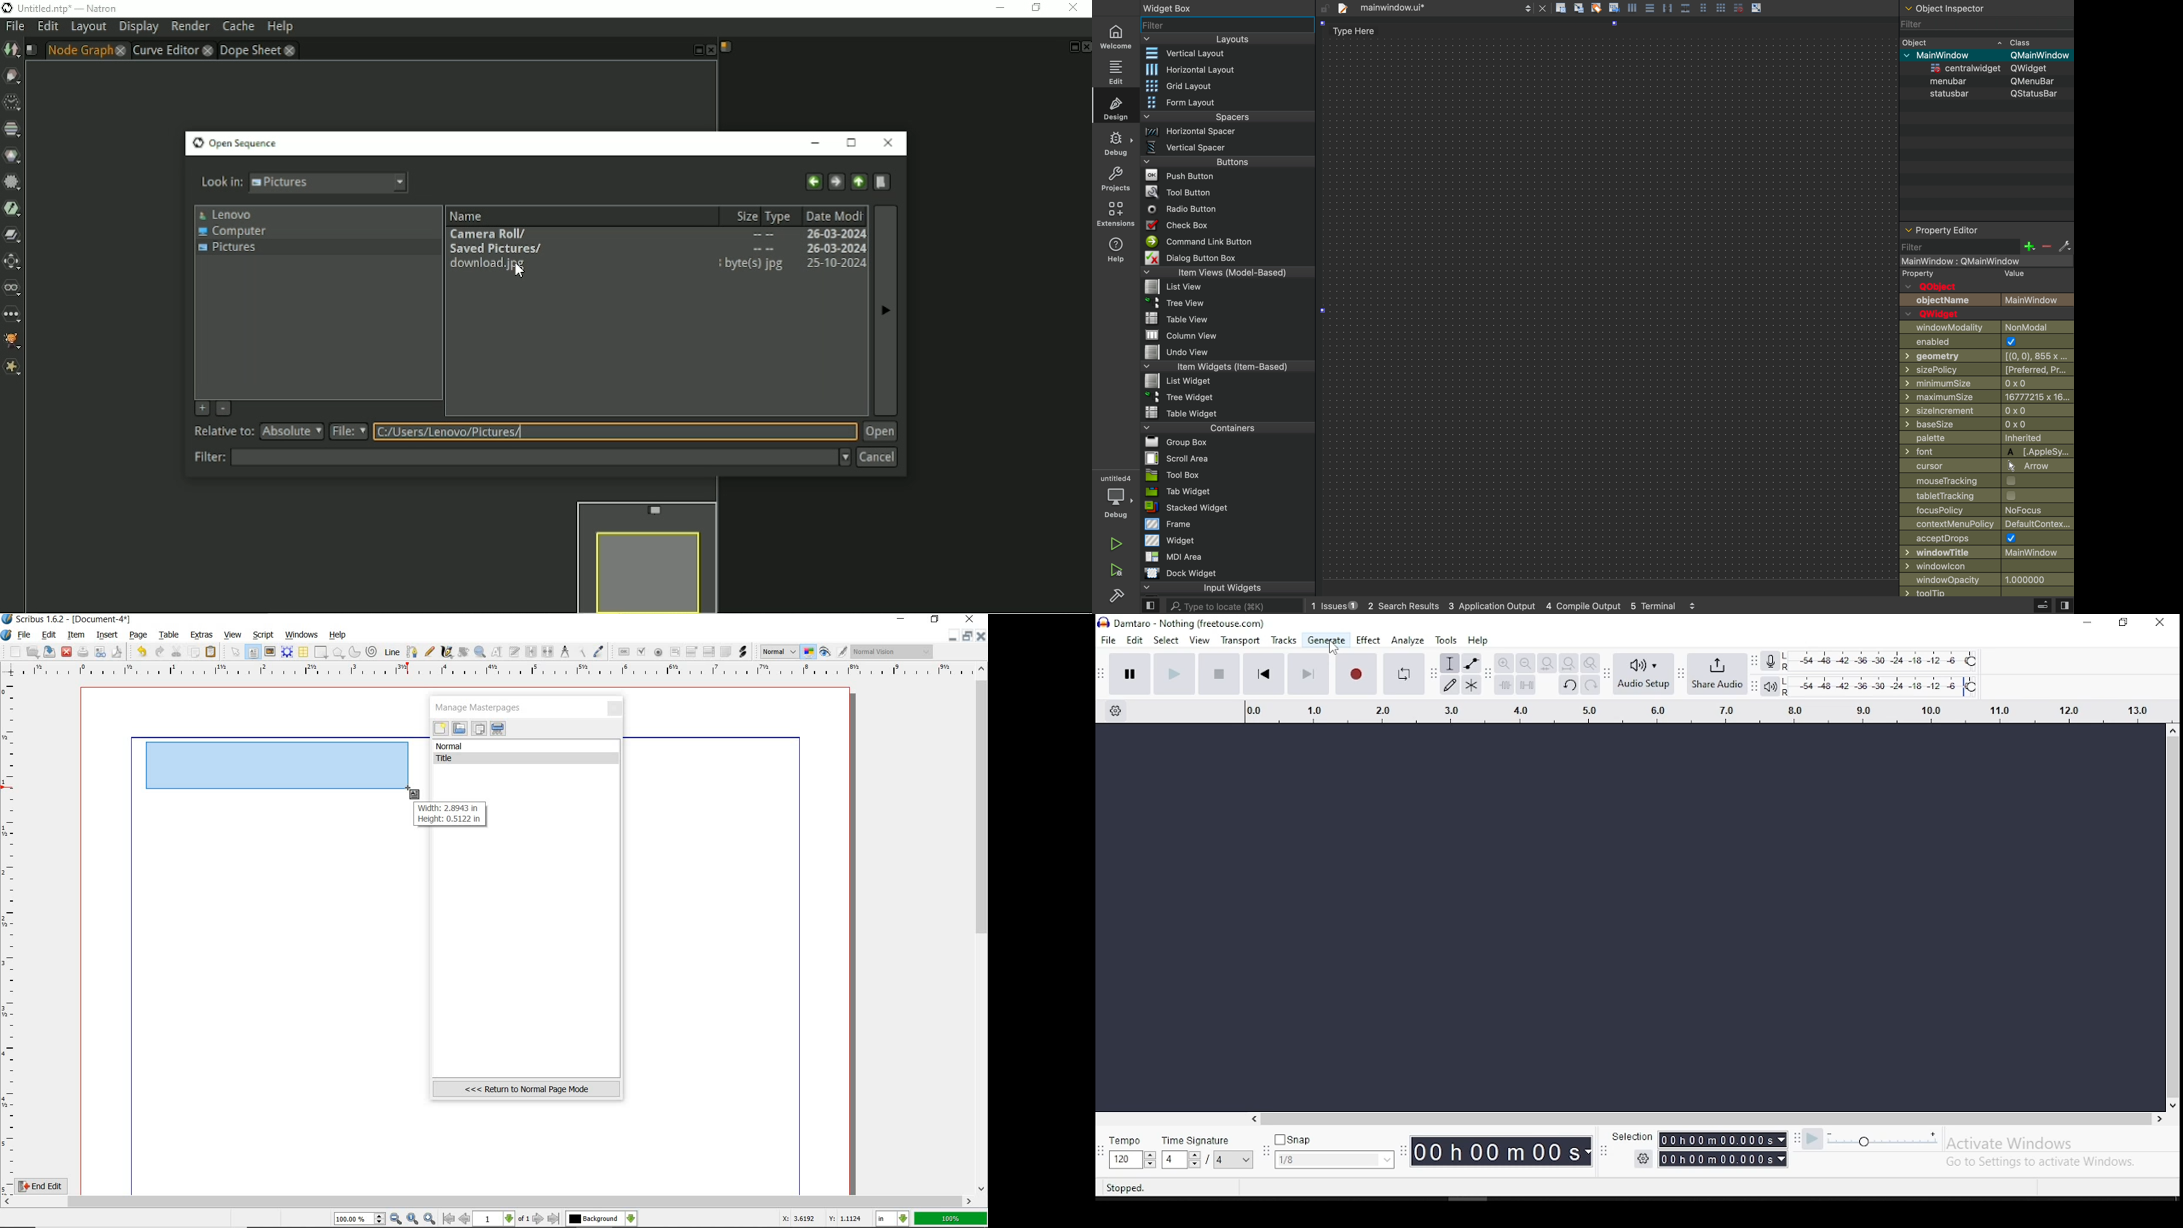 This screenshot has width=2184, height=1232. I want to click on pdf radio button, so click(658, 652).